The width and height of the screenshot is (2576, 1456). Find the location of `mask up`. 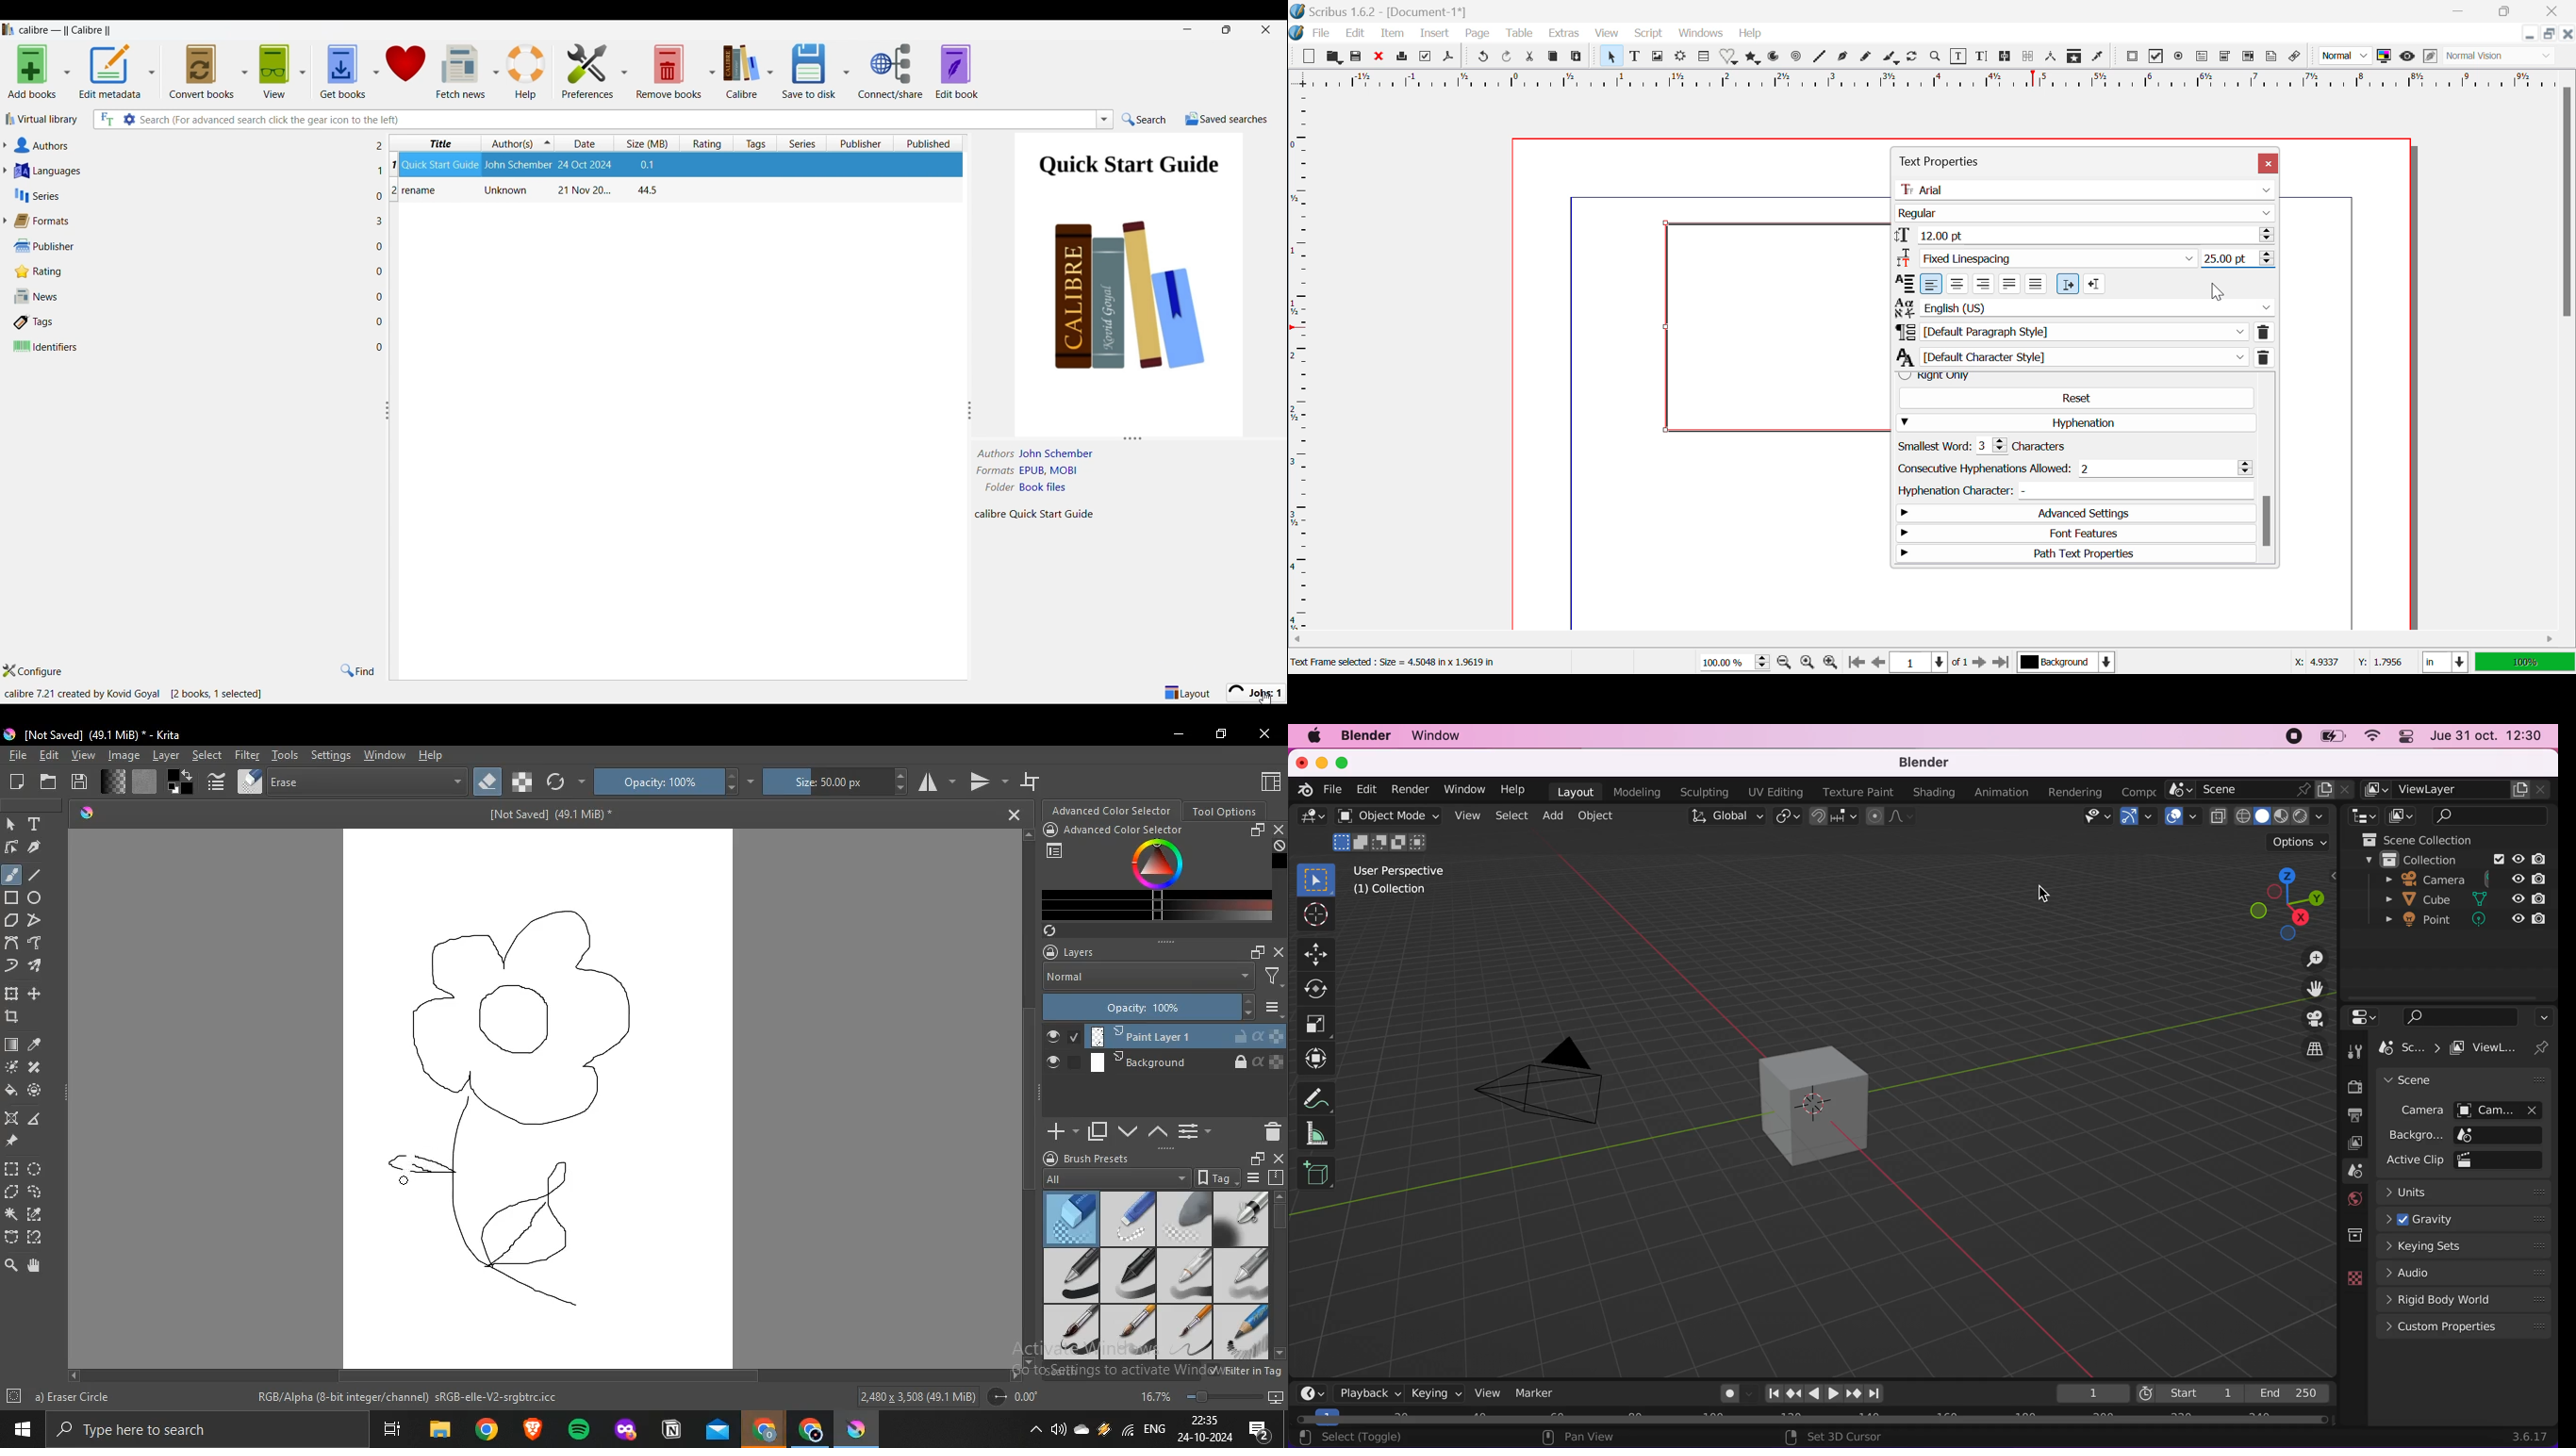

mask up is located at coordinates (1159, 1132).